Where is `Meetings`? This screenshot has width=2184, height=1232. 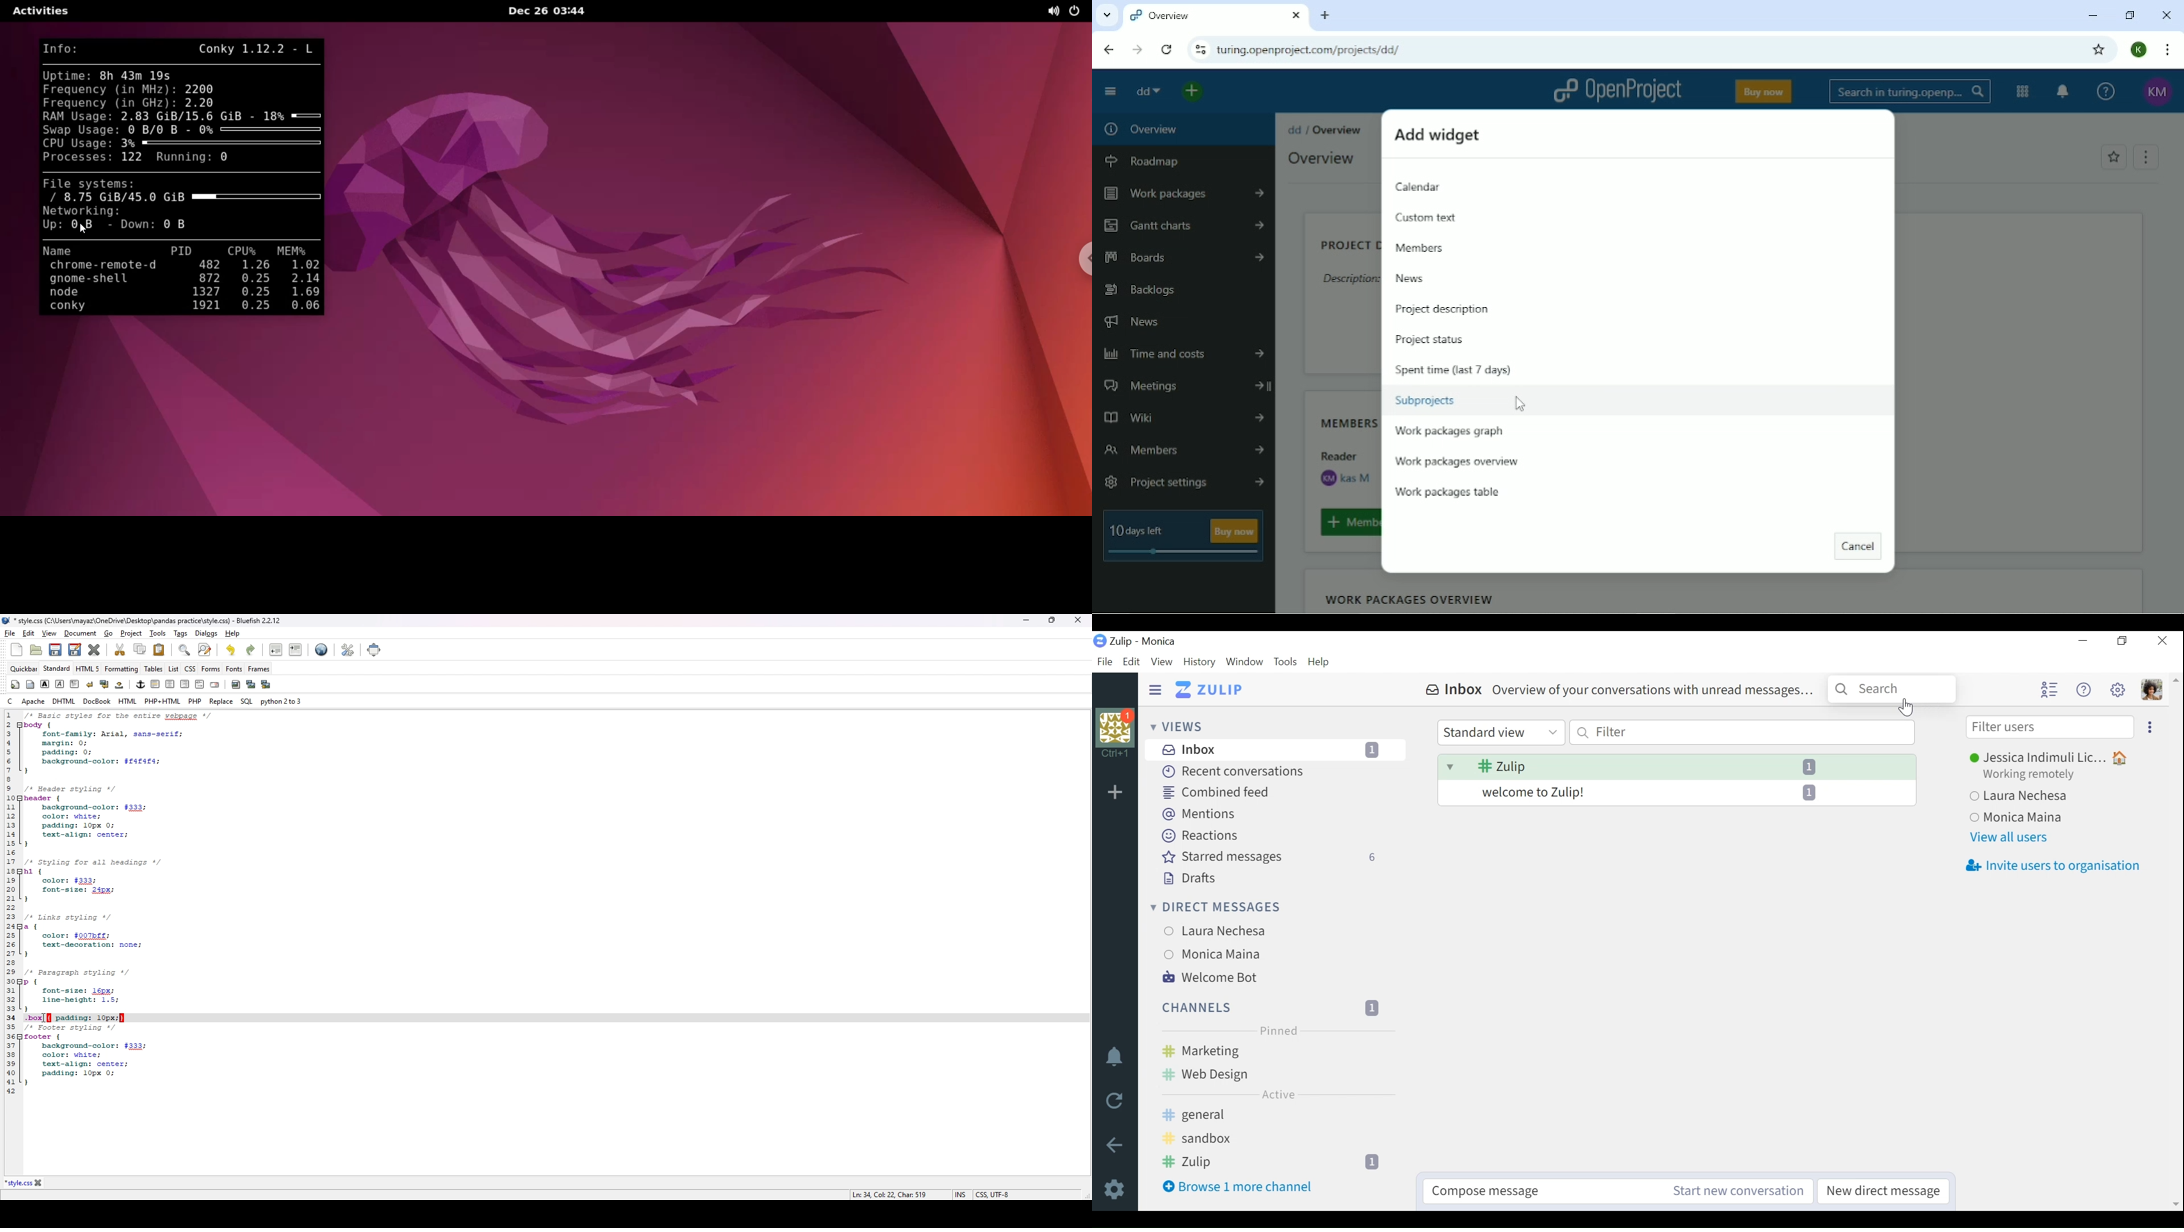
Meetings is located at coordinates (1185, 387).